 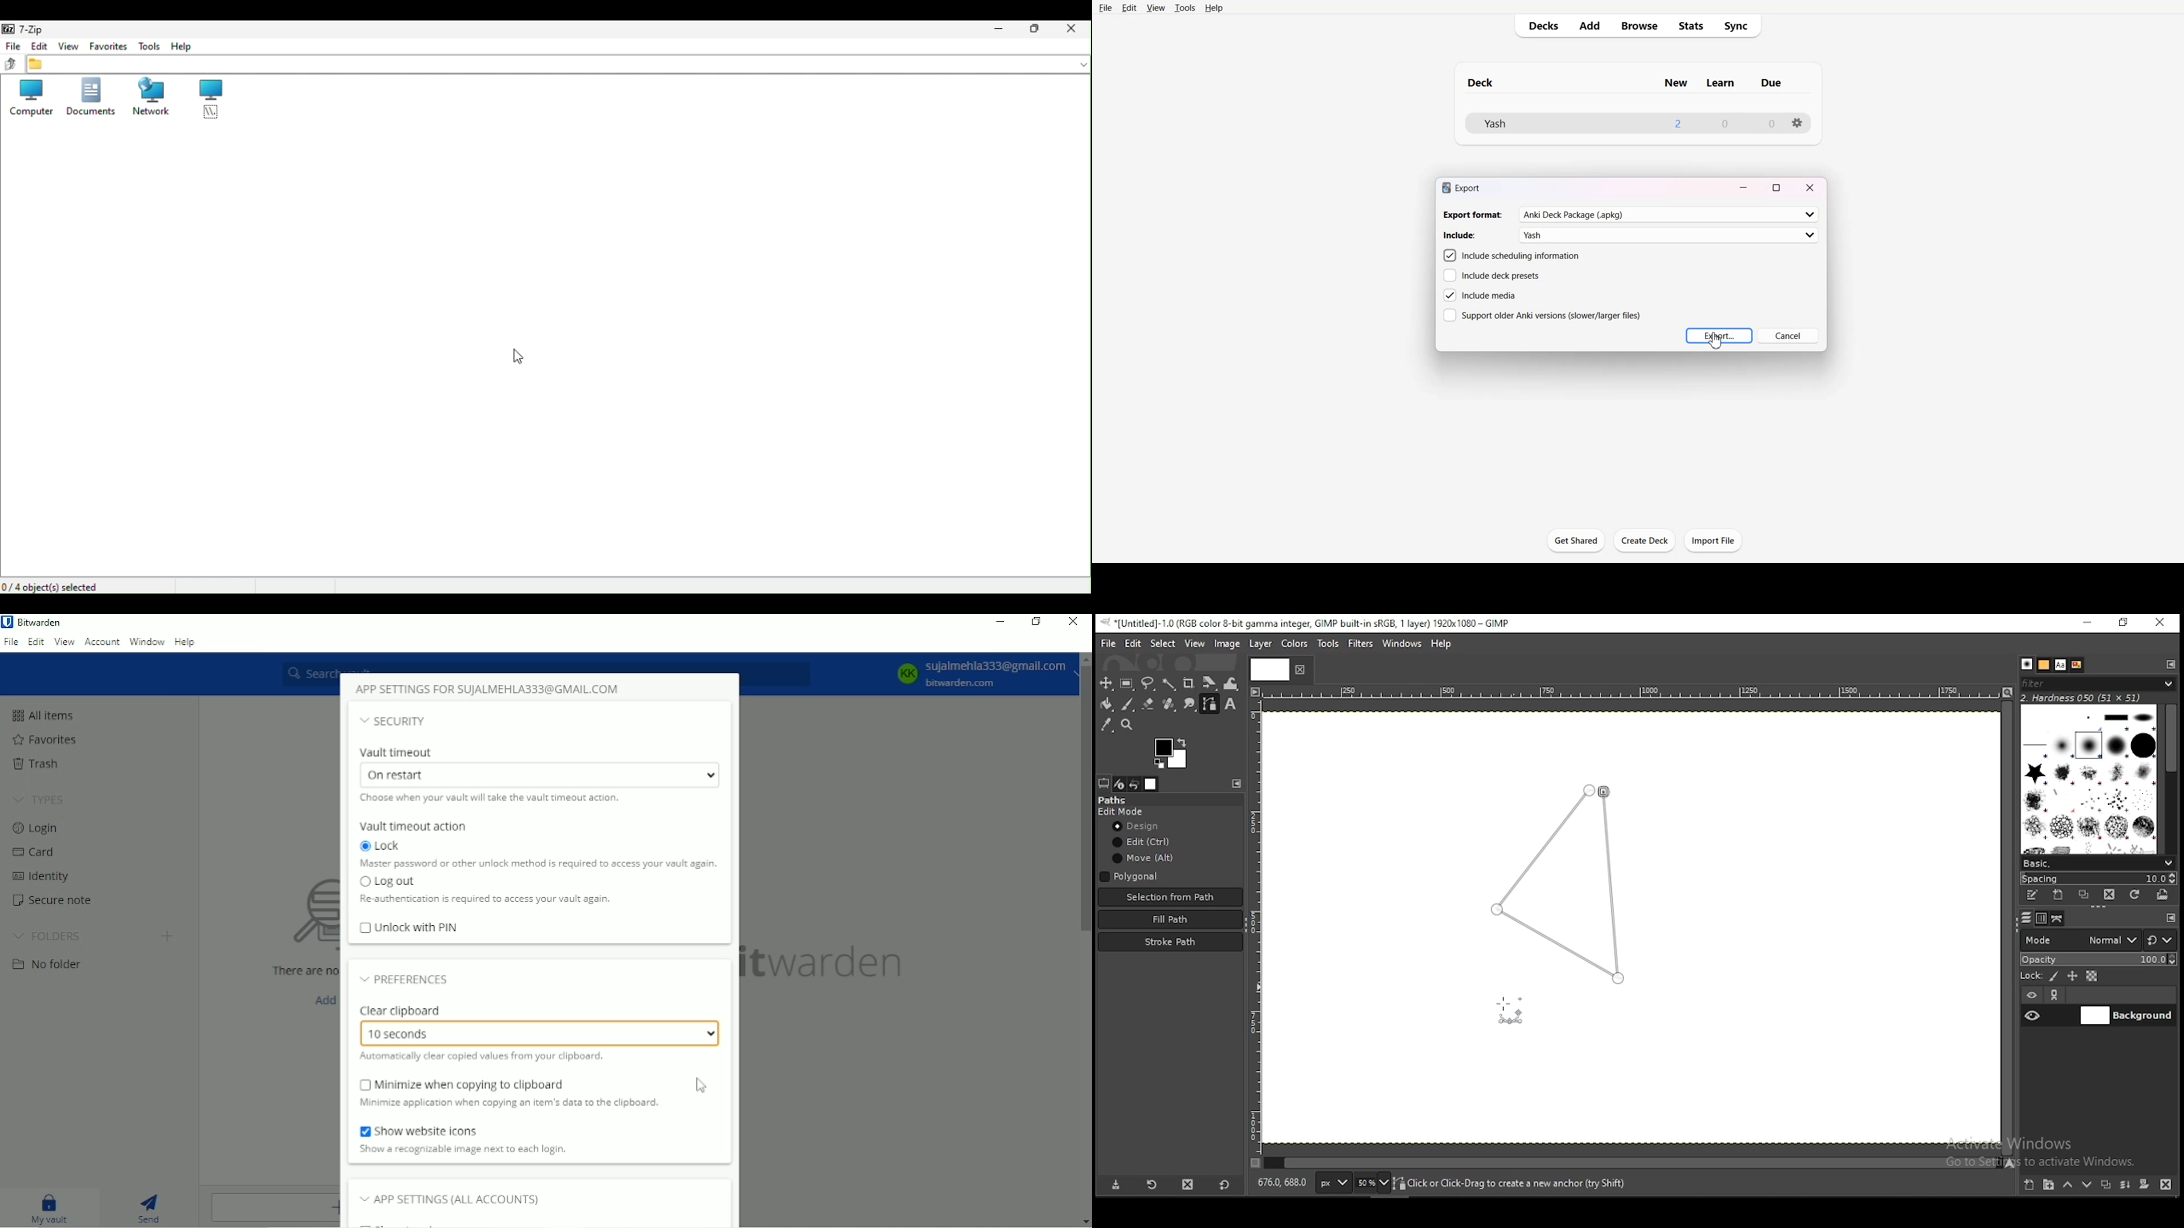 What do you see at coordinates (1272, 669) in the screenshot?
I see `tab` at bounding box center [1272, 669].